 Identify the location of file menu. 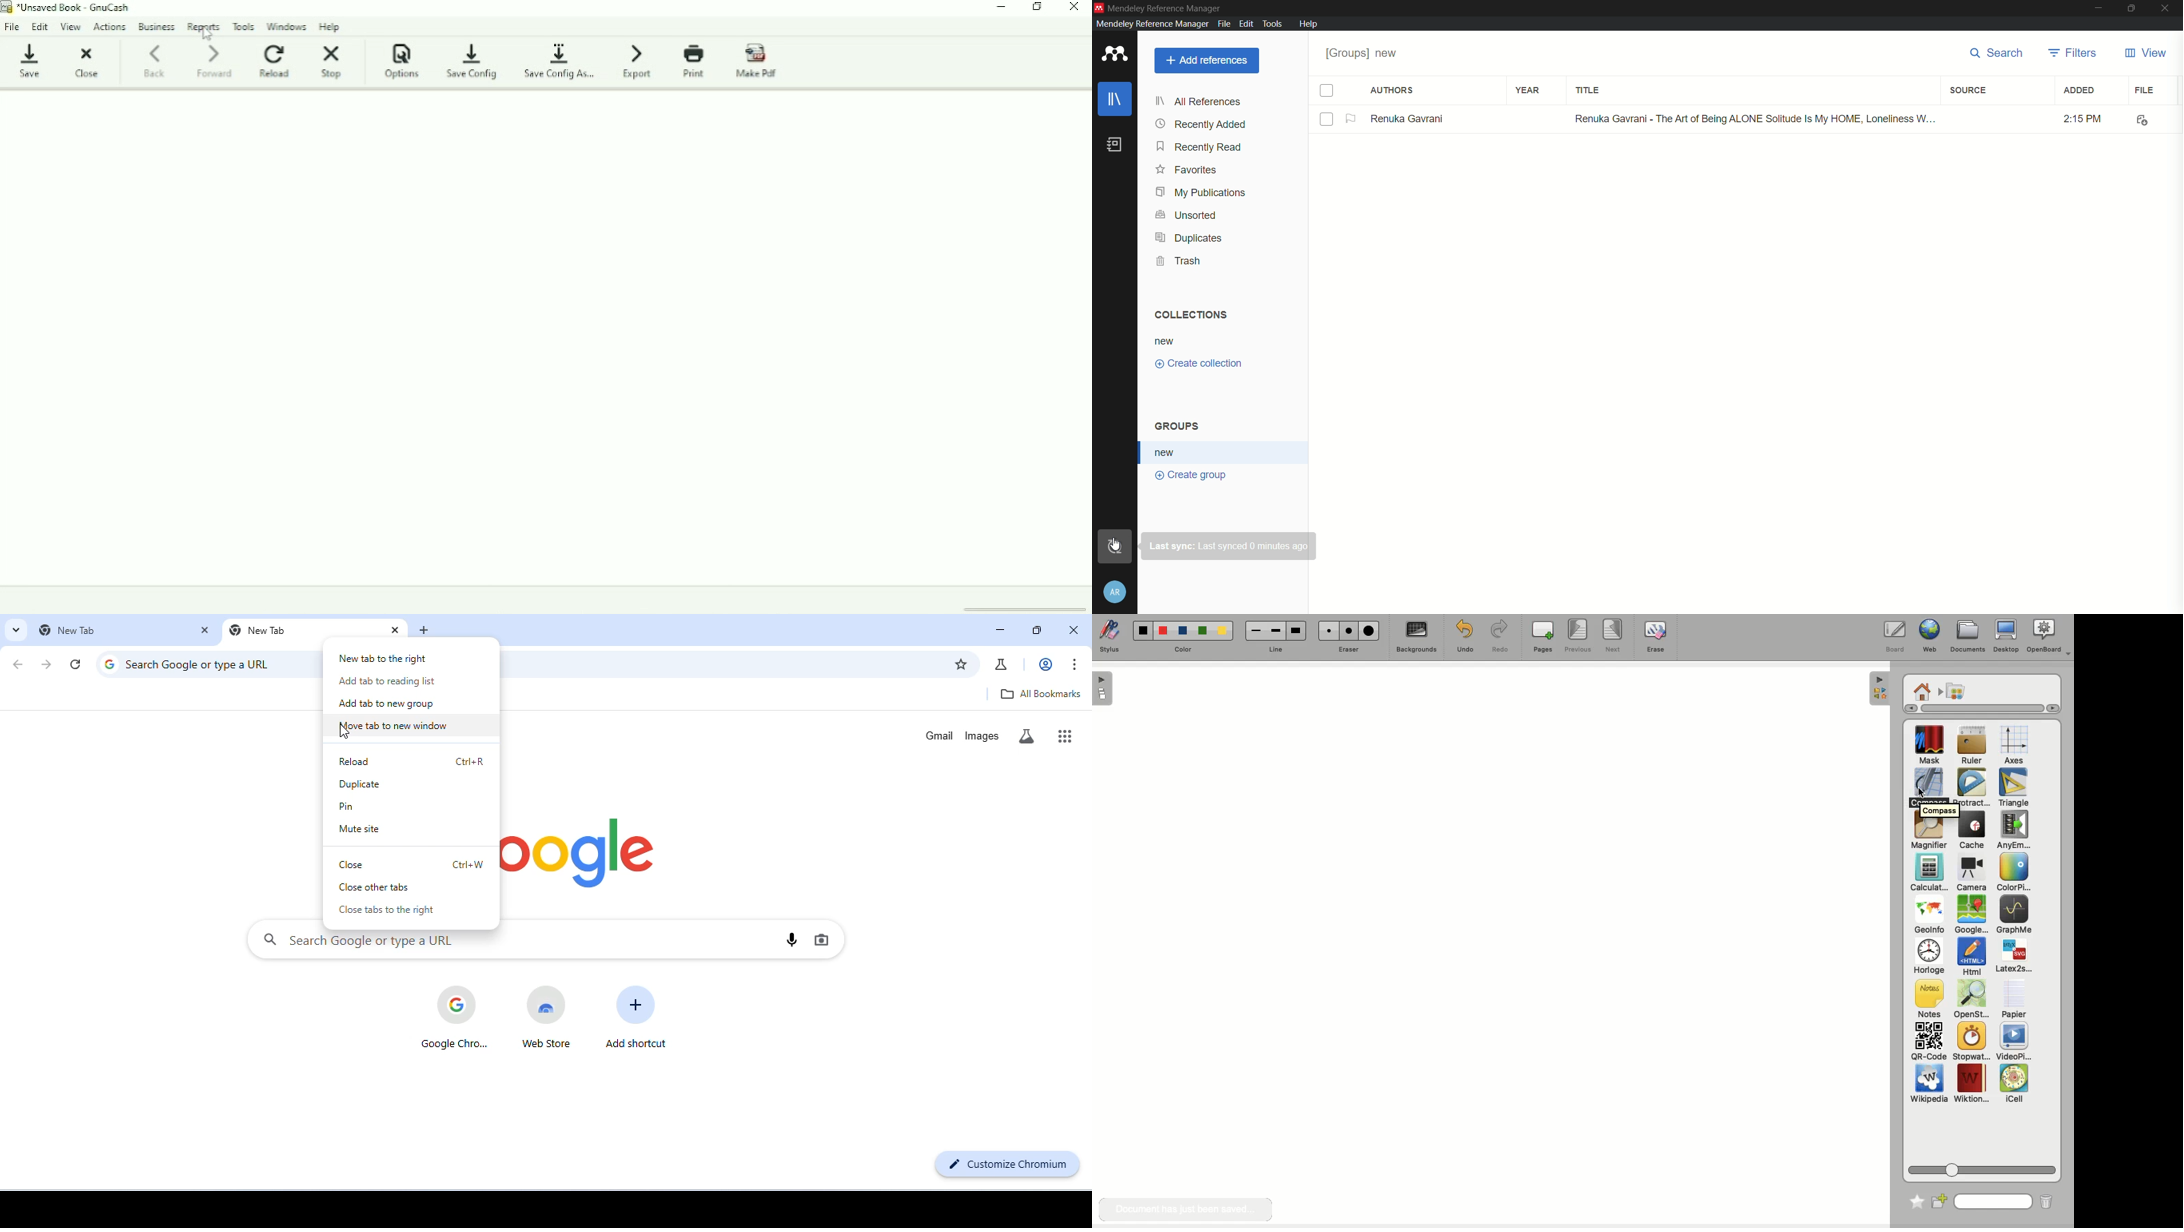
(1224, 24).